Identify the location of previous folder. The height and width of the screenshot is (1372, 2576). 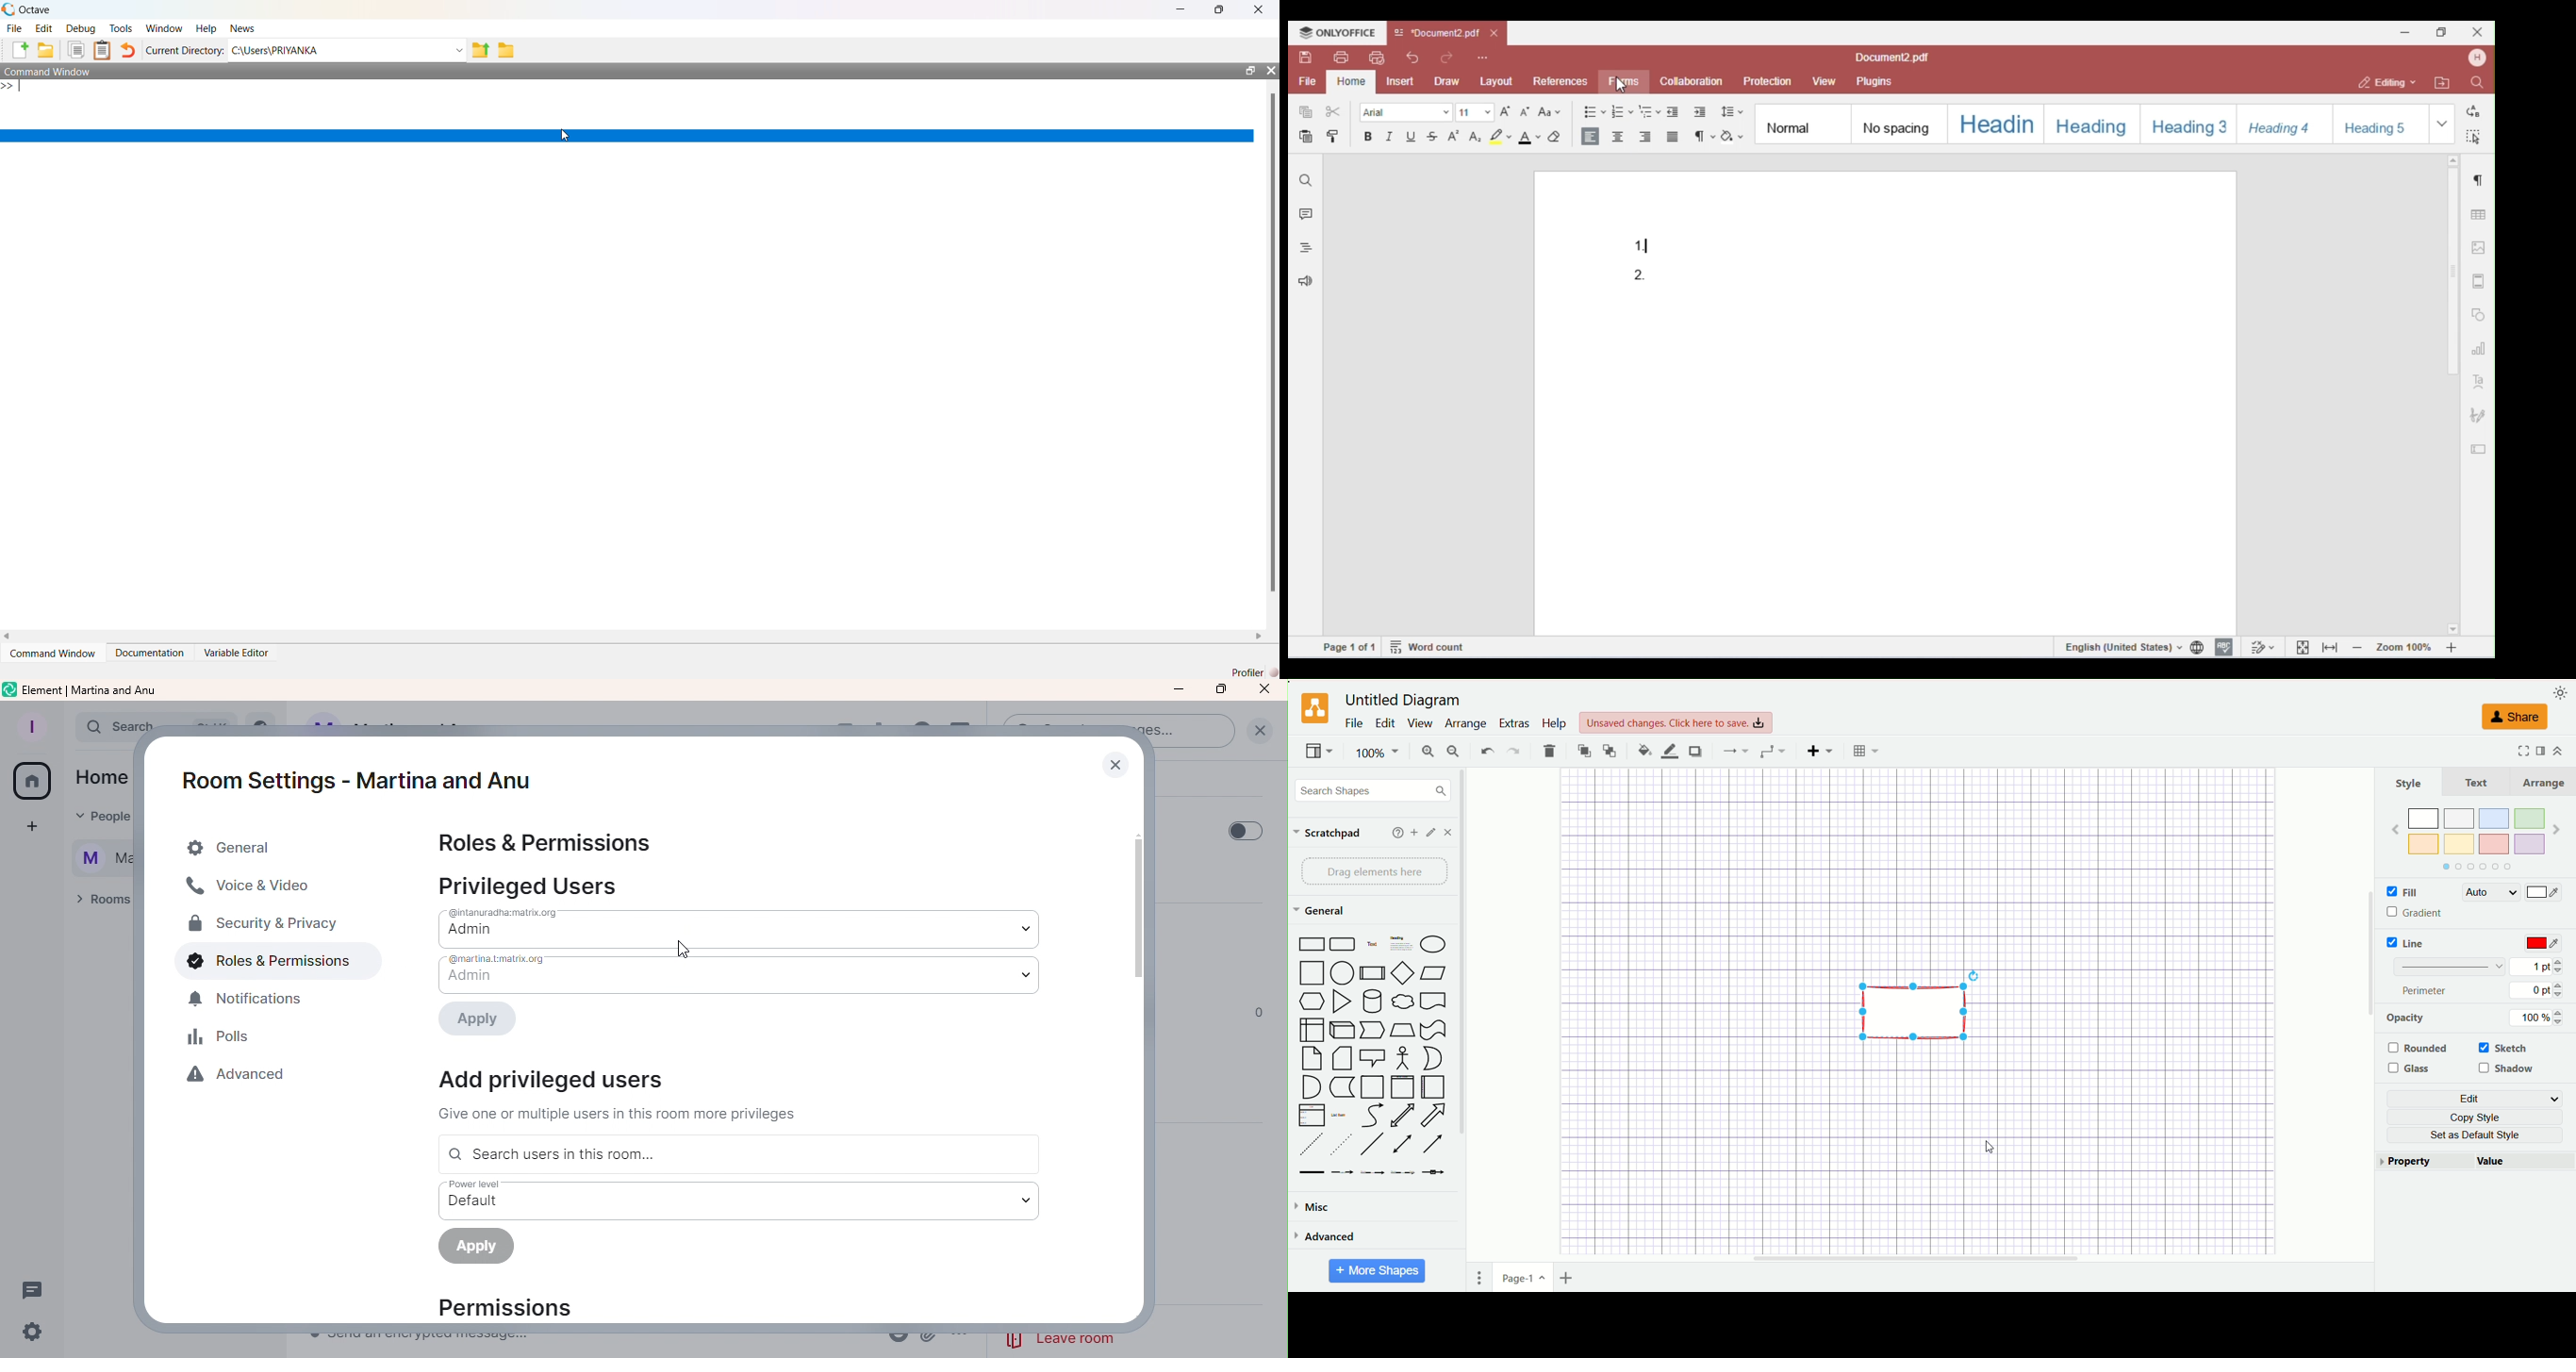
(480, 51).